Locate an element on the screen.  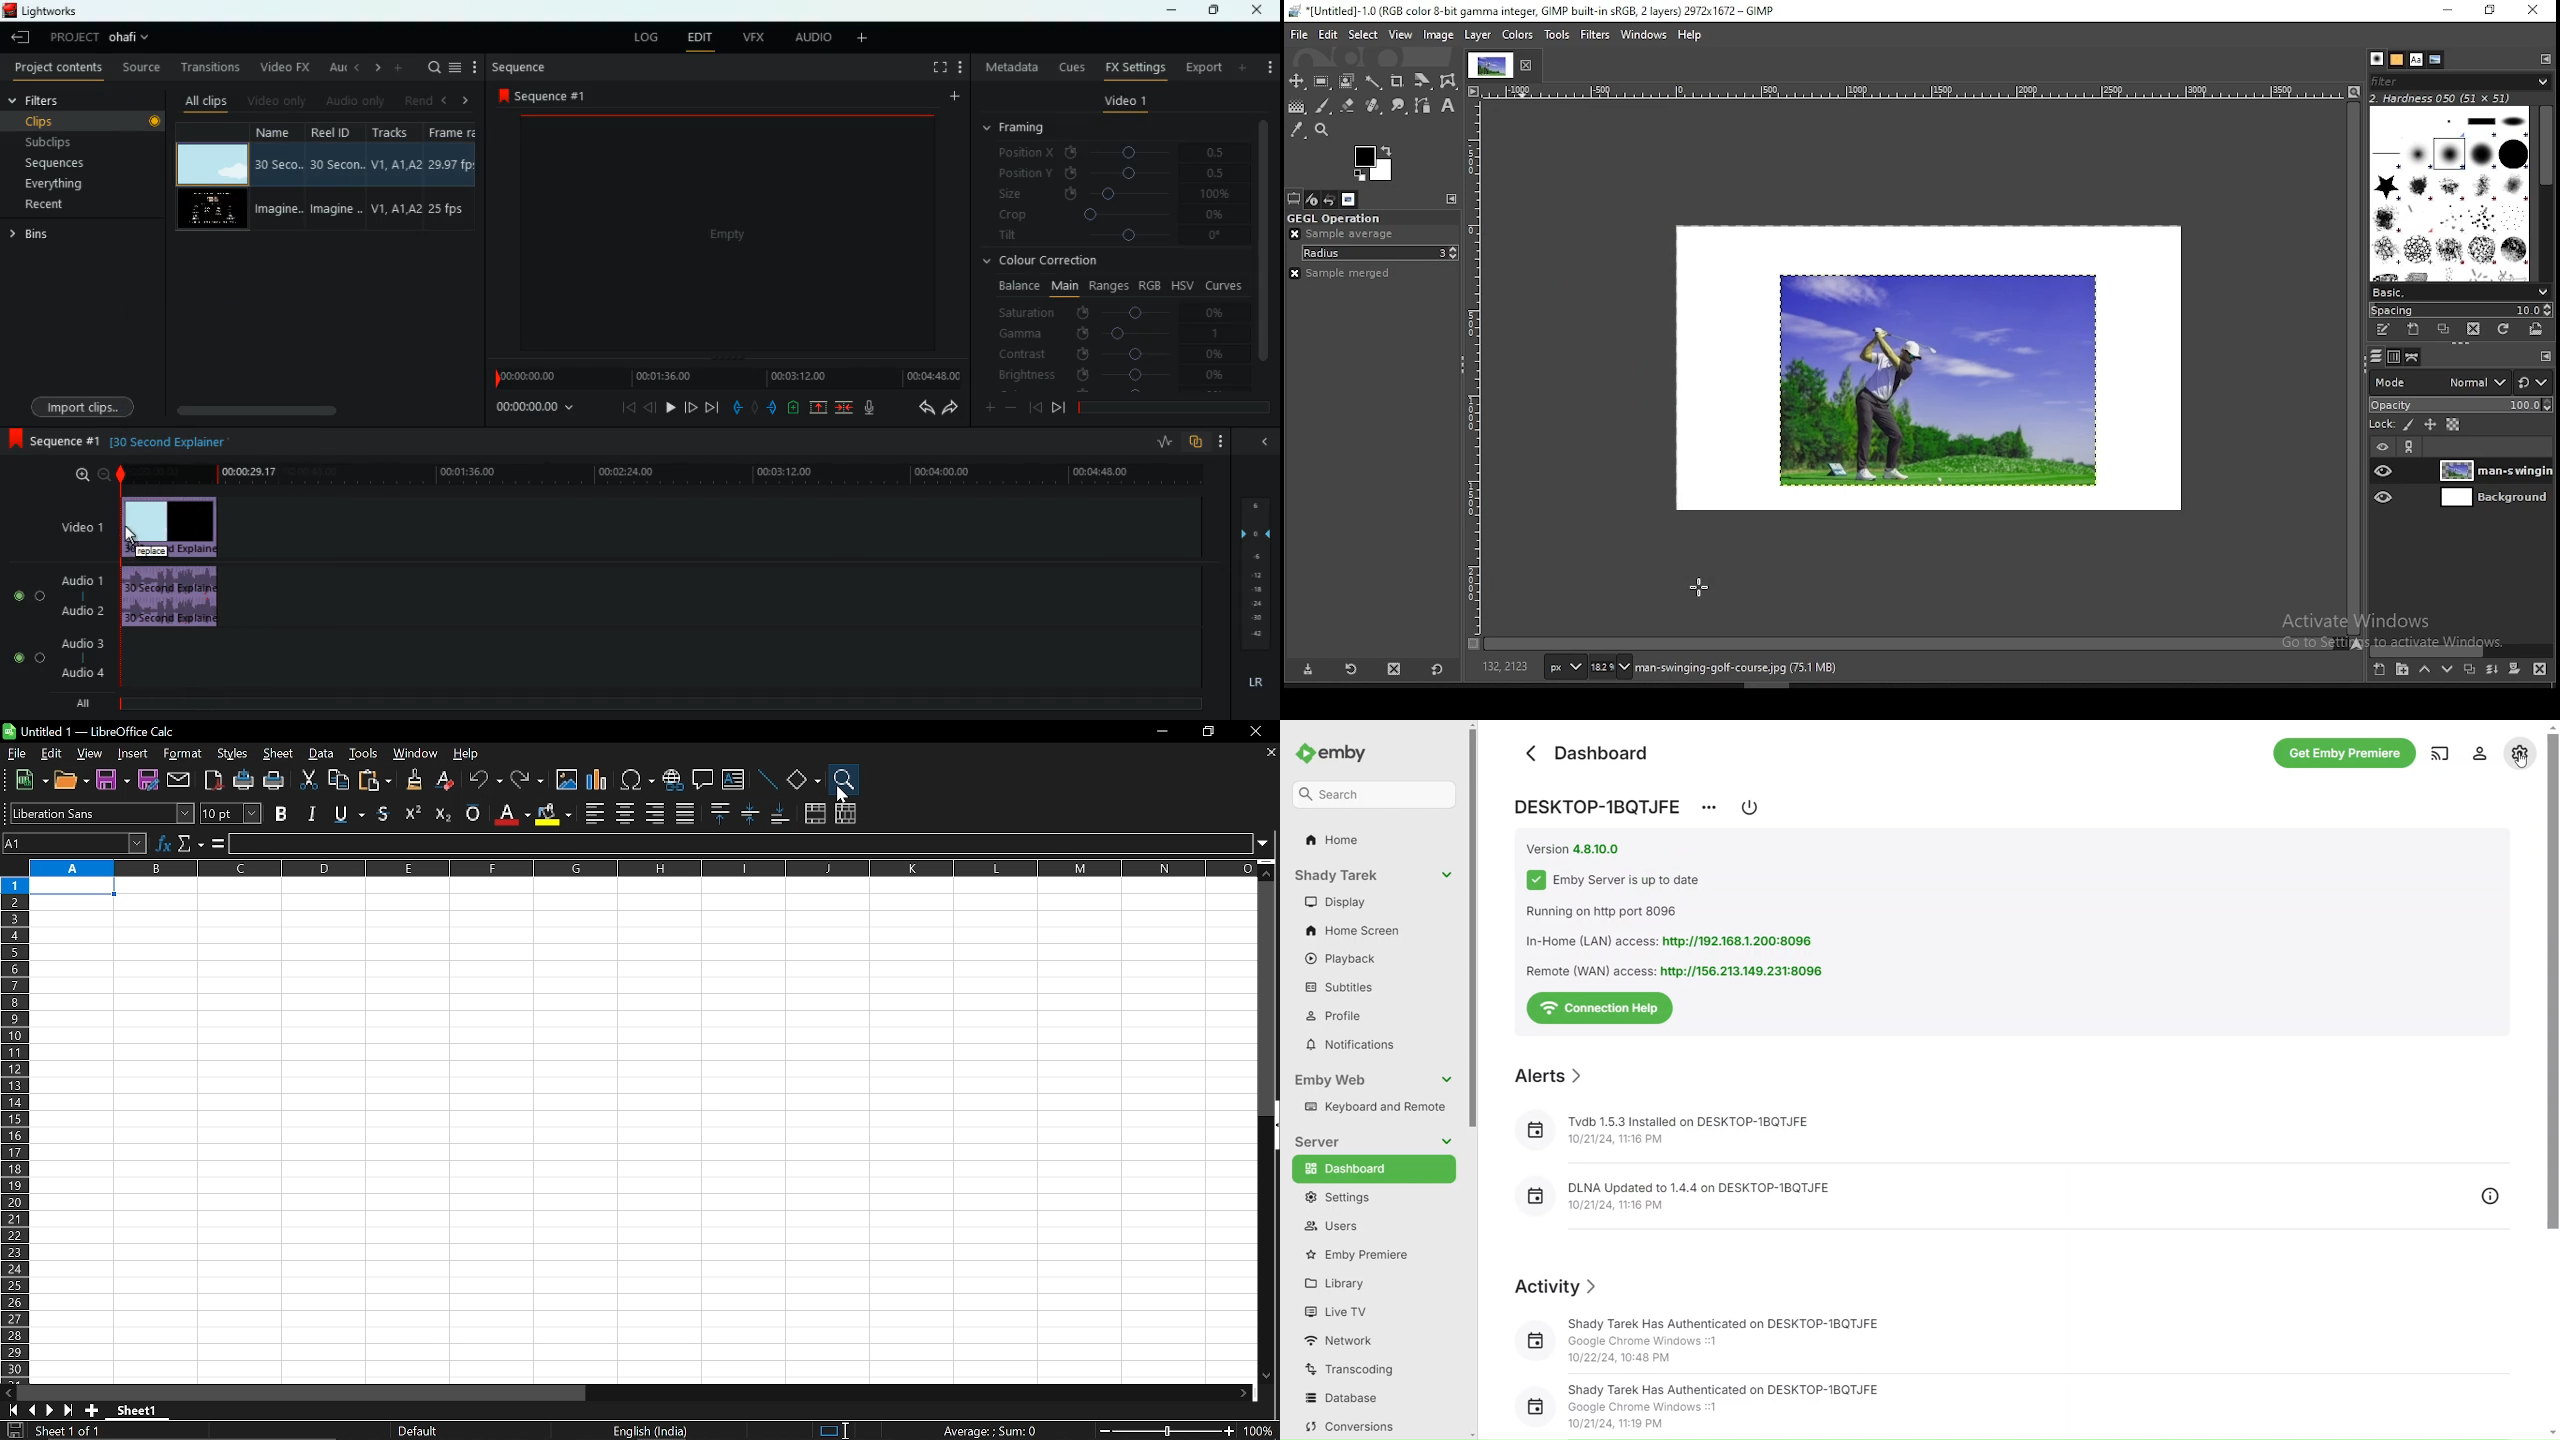
audio is located at coordinates (174, 597).